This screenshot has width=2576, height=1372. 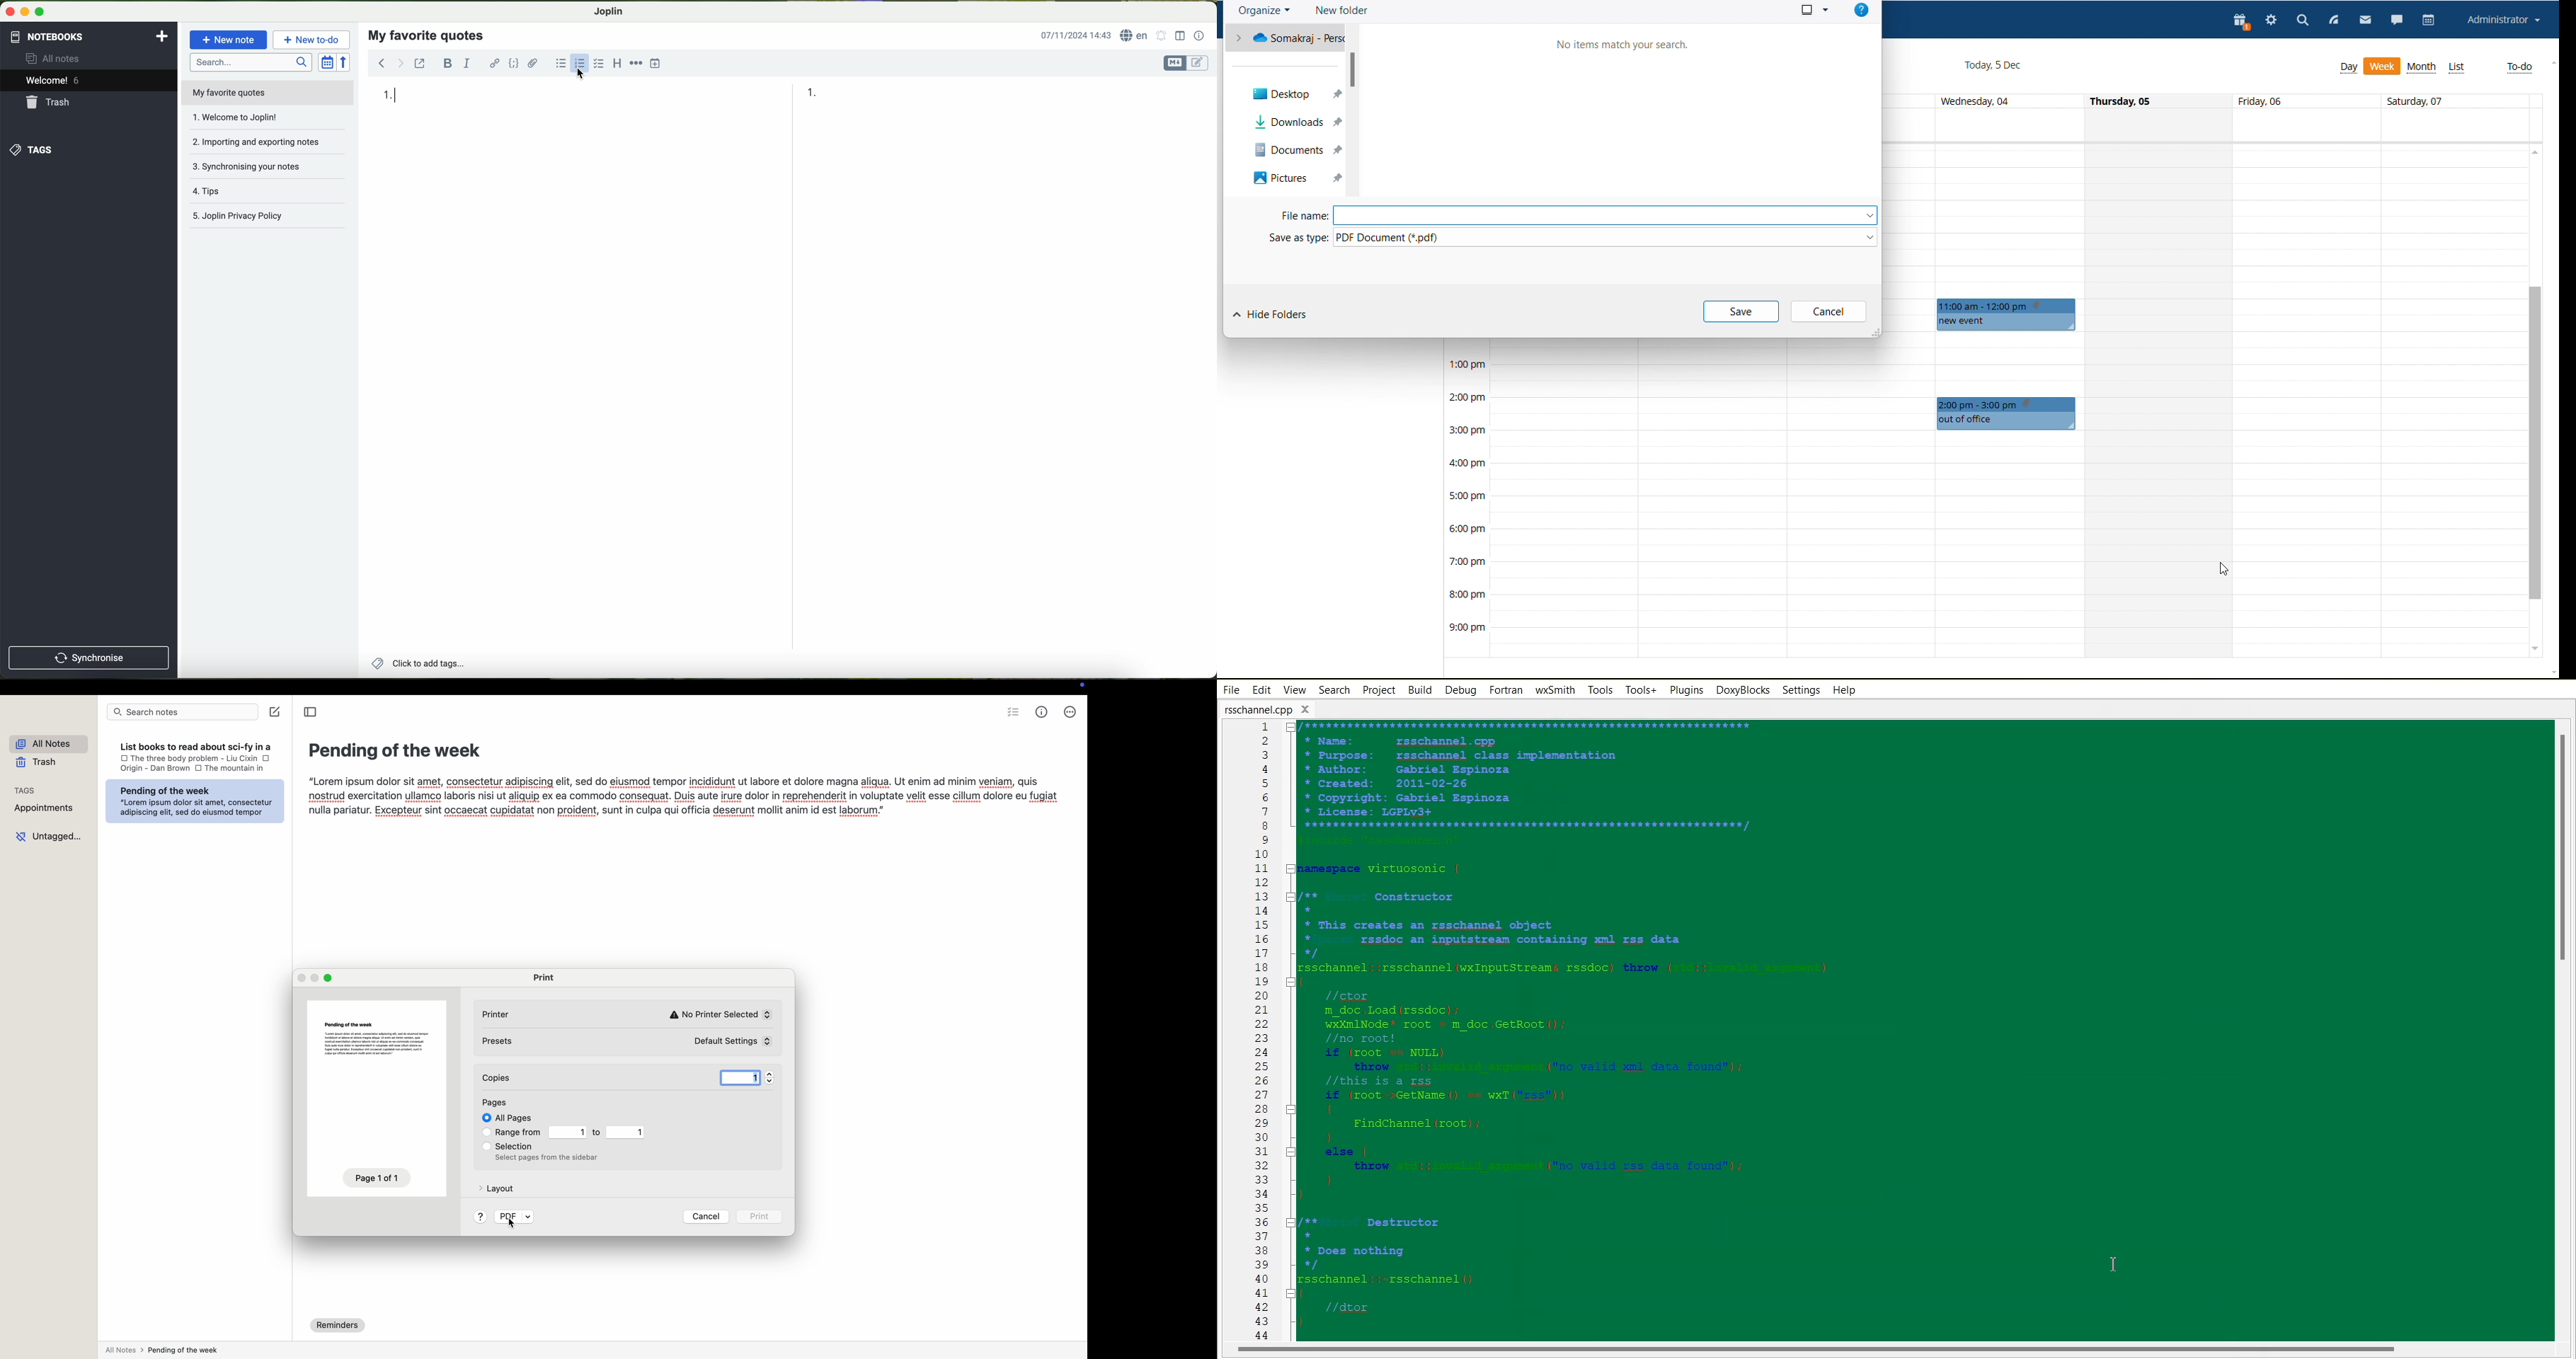 What do you see at coordinates (421, 64) in the screenshot?
I see `toggle external editing` at bounding box center [421, 64].